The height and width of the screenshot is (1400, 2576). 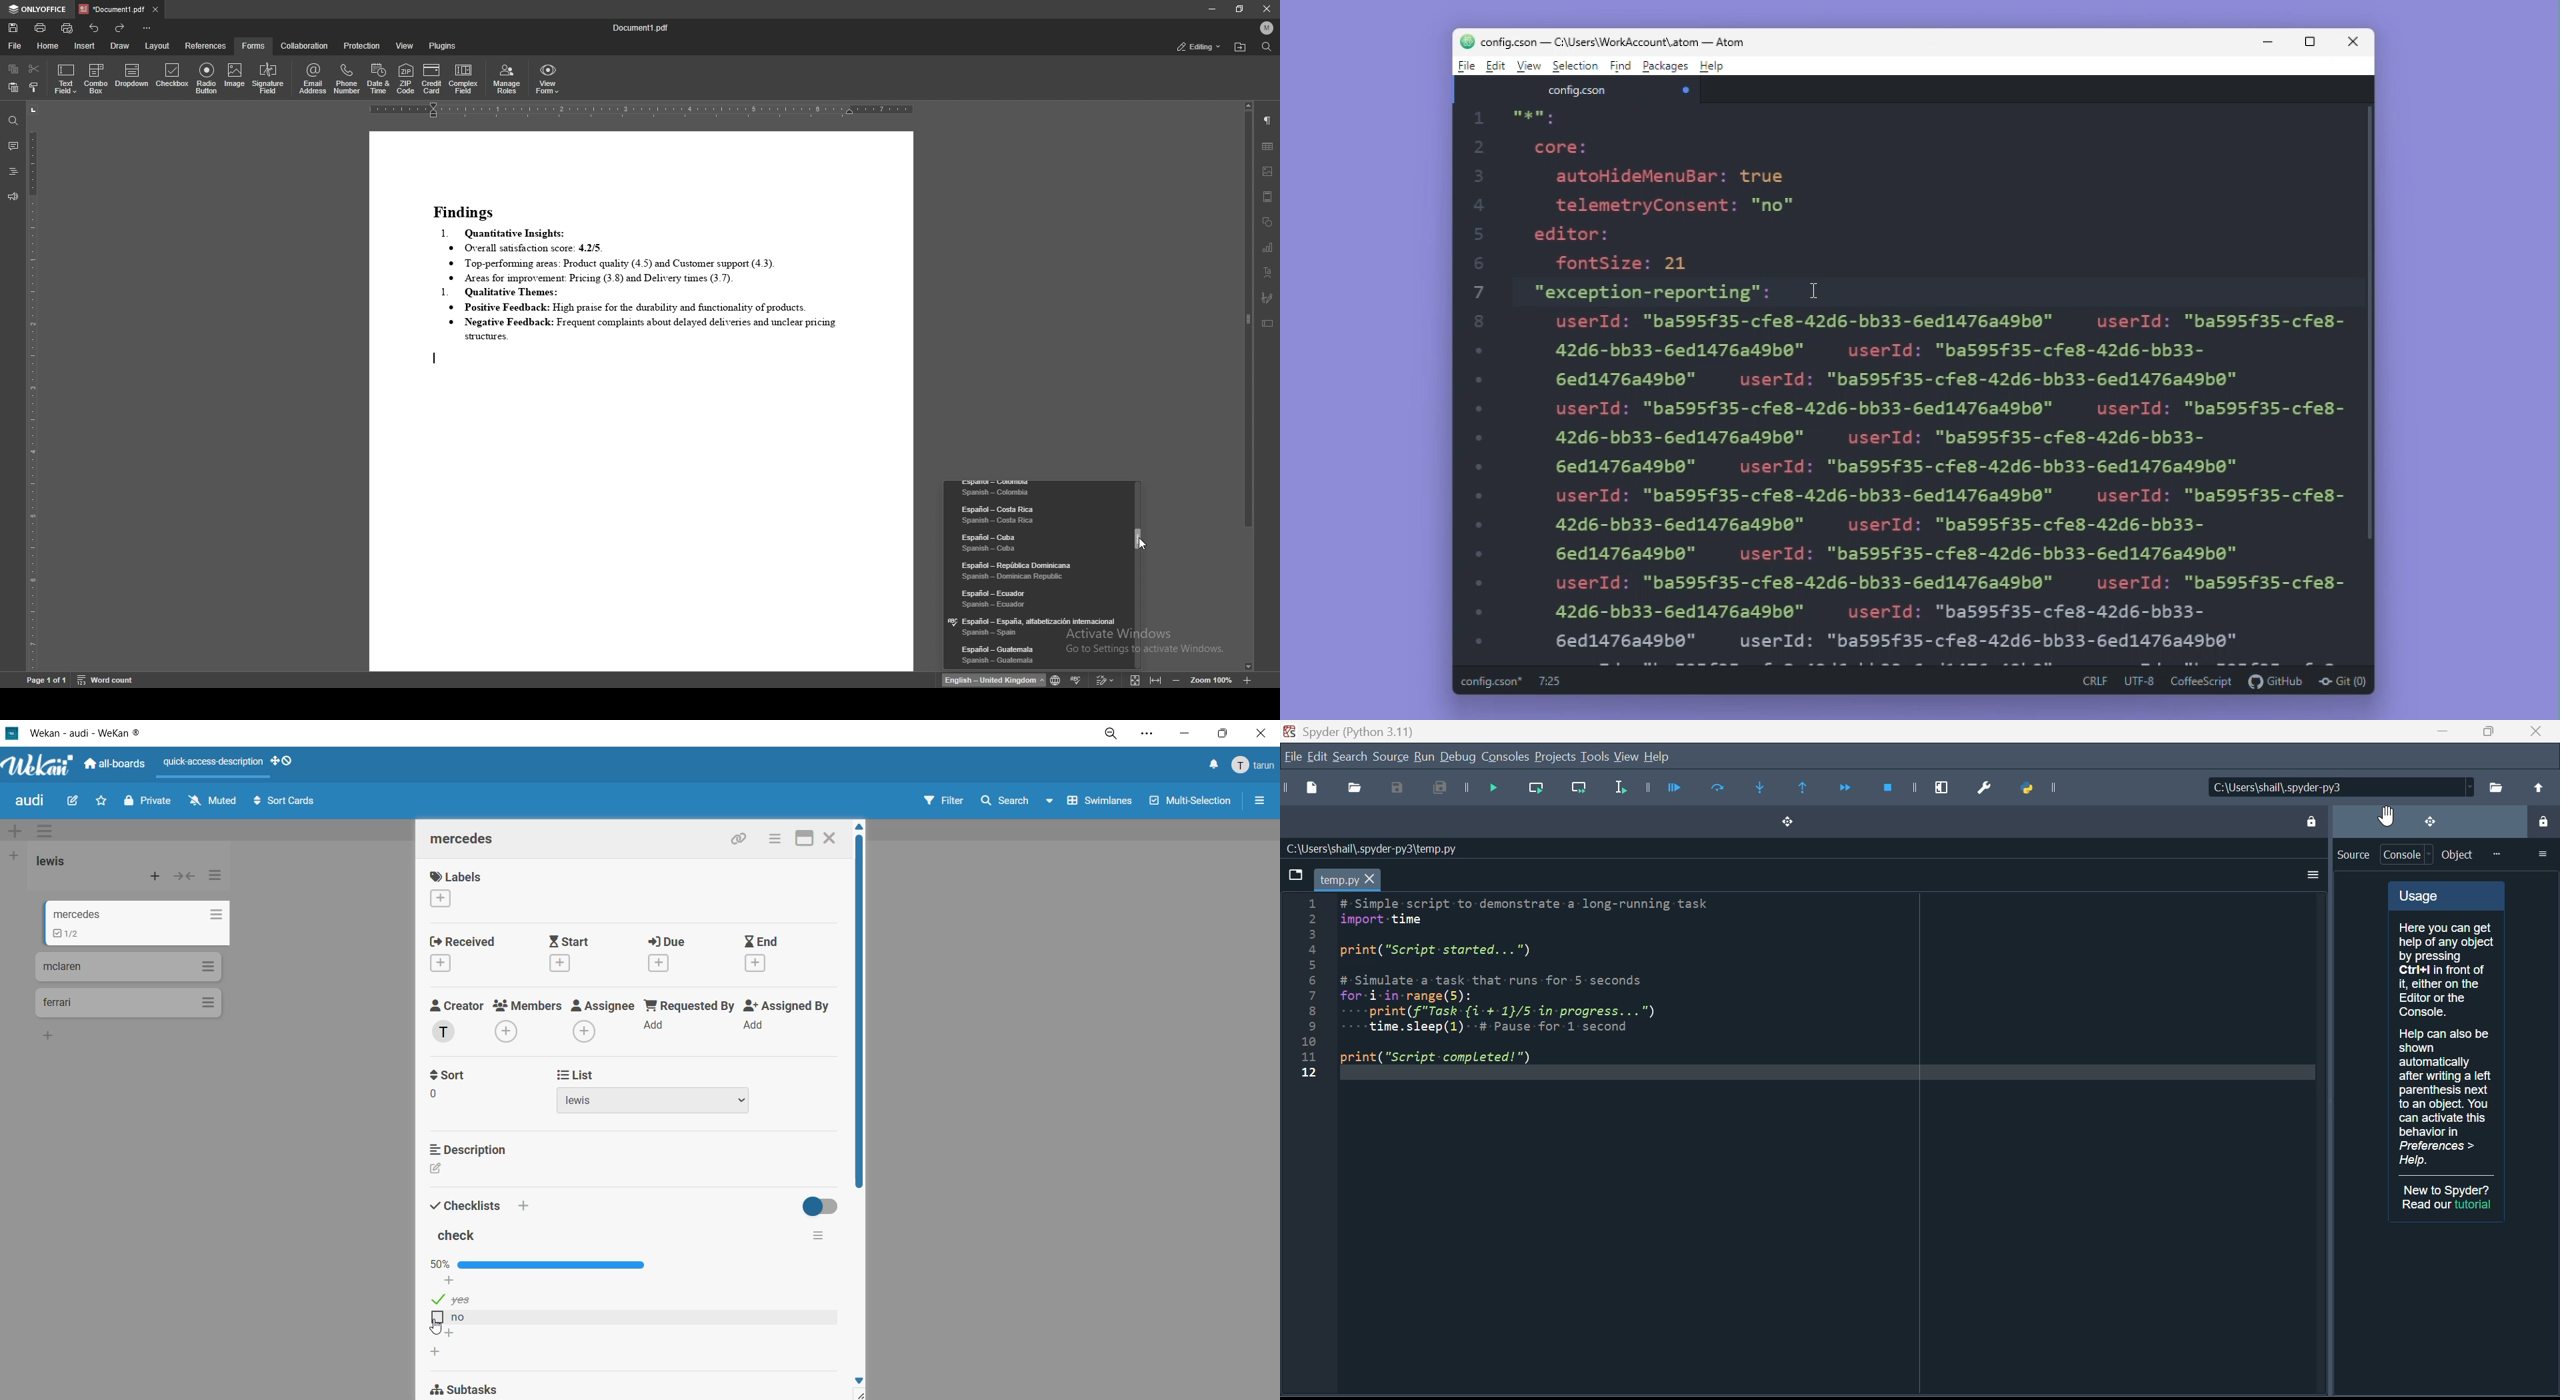 What do you see at coordinates (1268, 145) in the screenshot?
I see `table` at bounding box center [1268, 145].